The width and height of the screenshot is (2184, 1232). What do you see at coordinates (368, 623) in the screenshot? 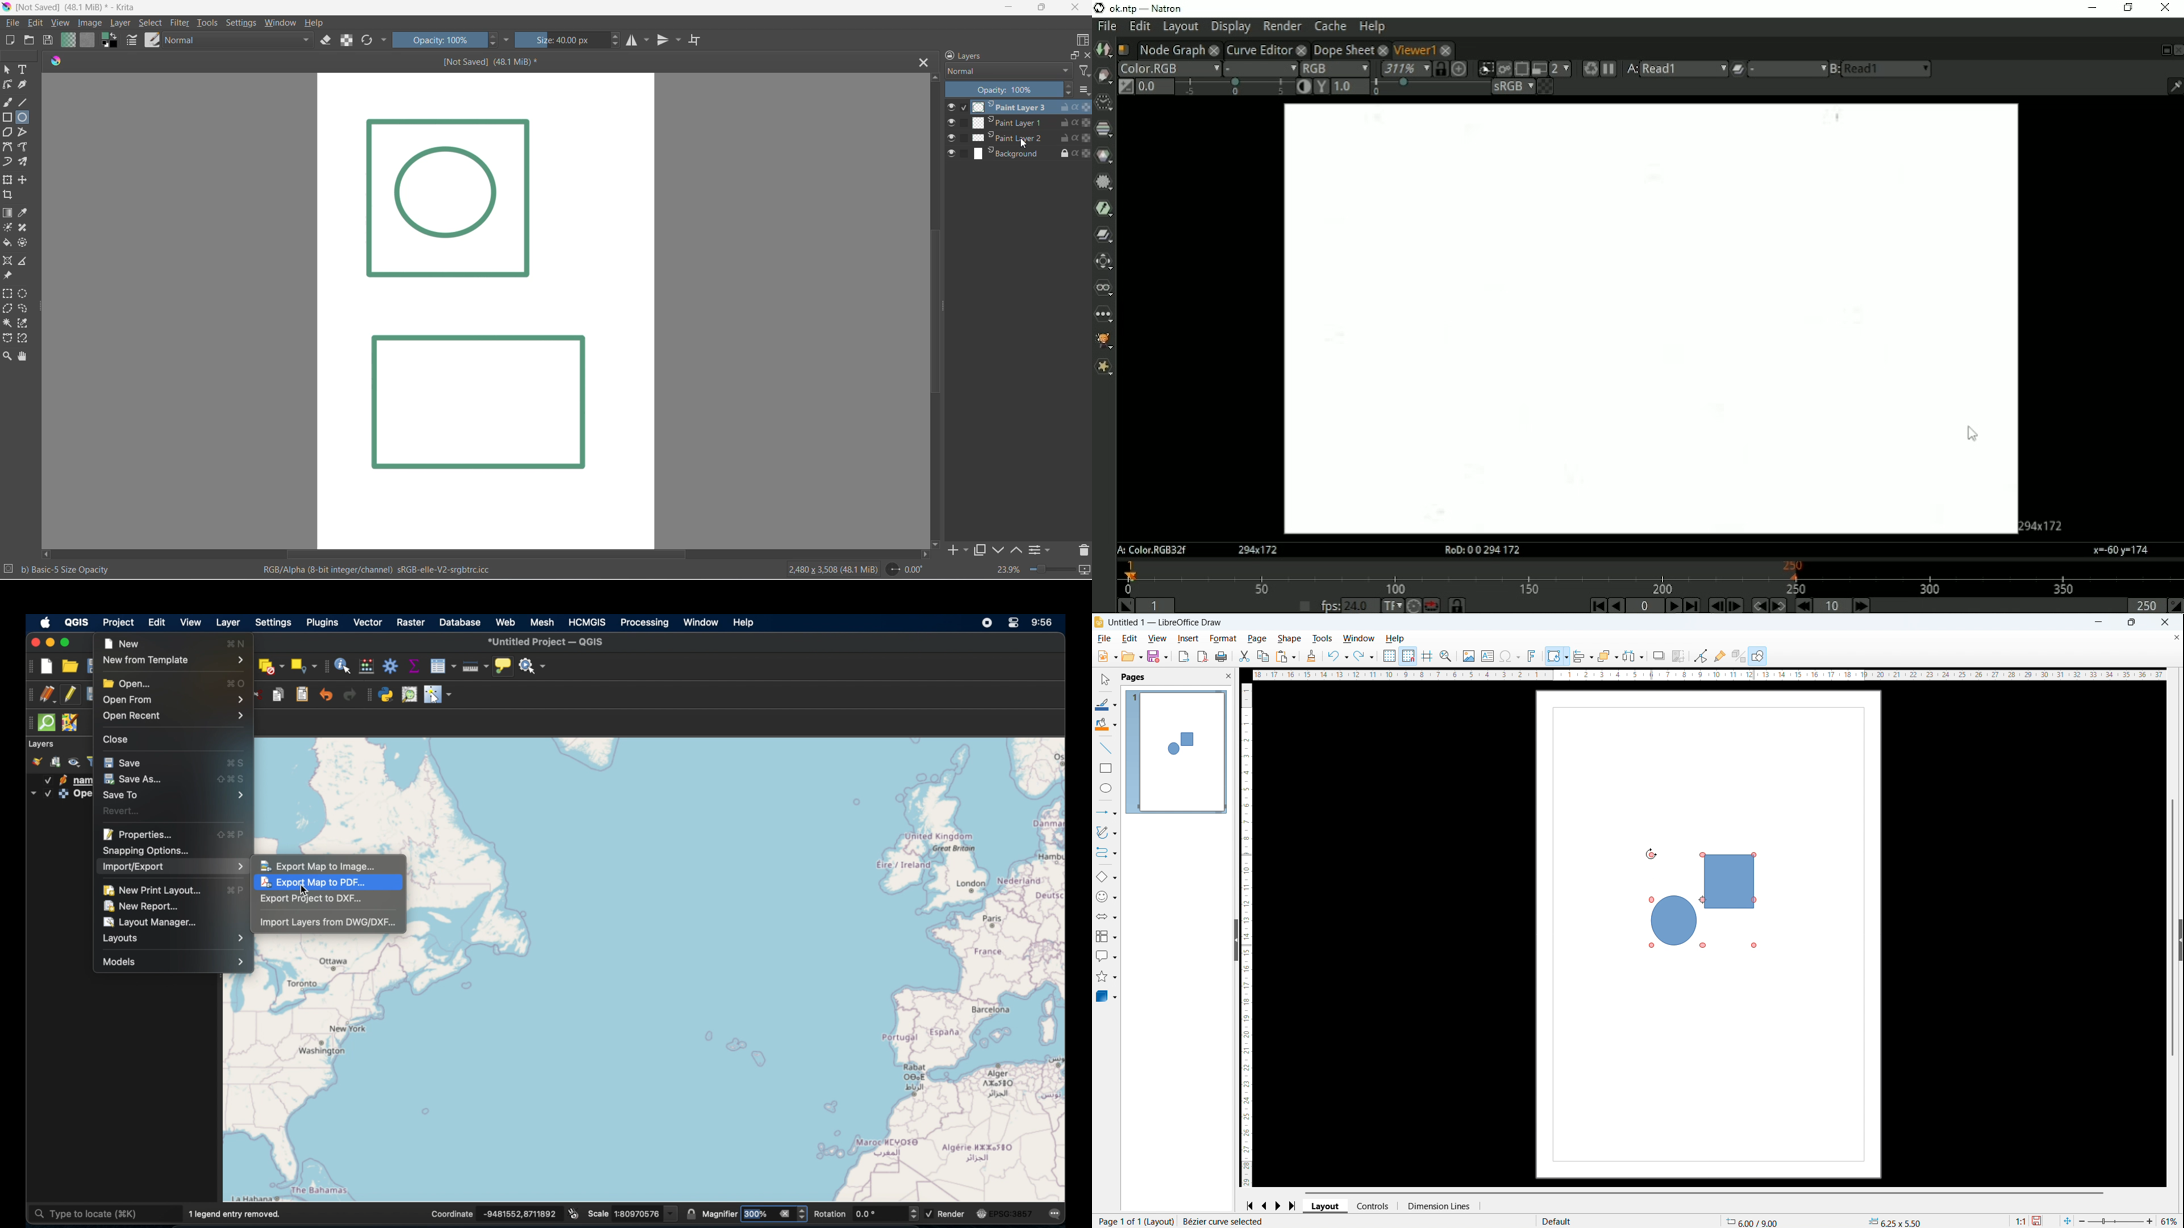
I see `vector` at bounding box center [368, 623].